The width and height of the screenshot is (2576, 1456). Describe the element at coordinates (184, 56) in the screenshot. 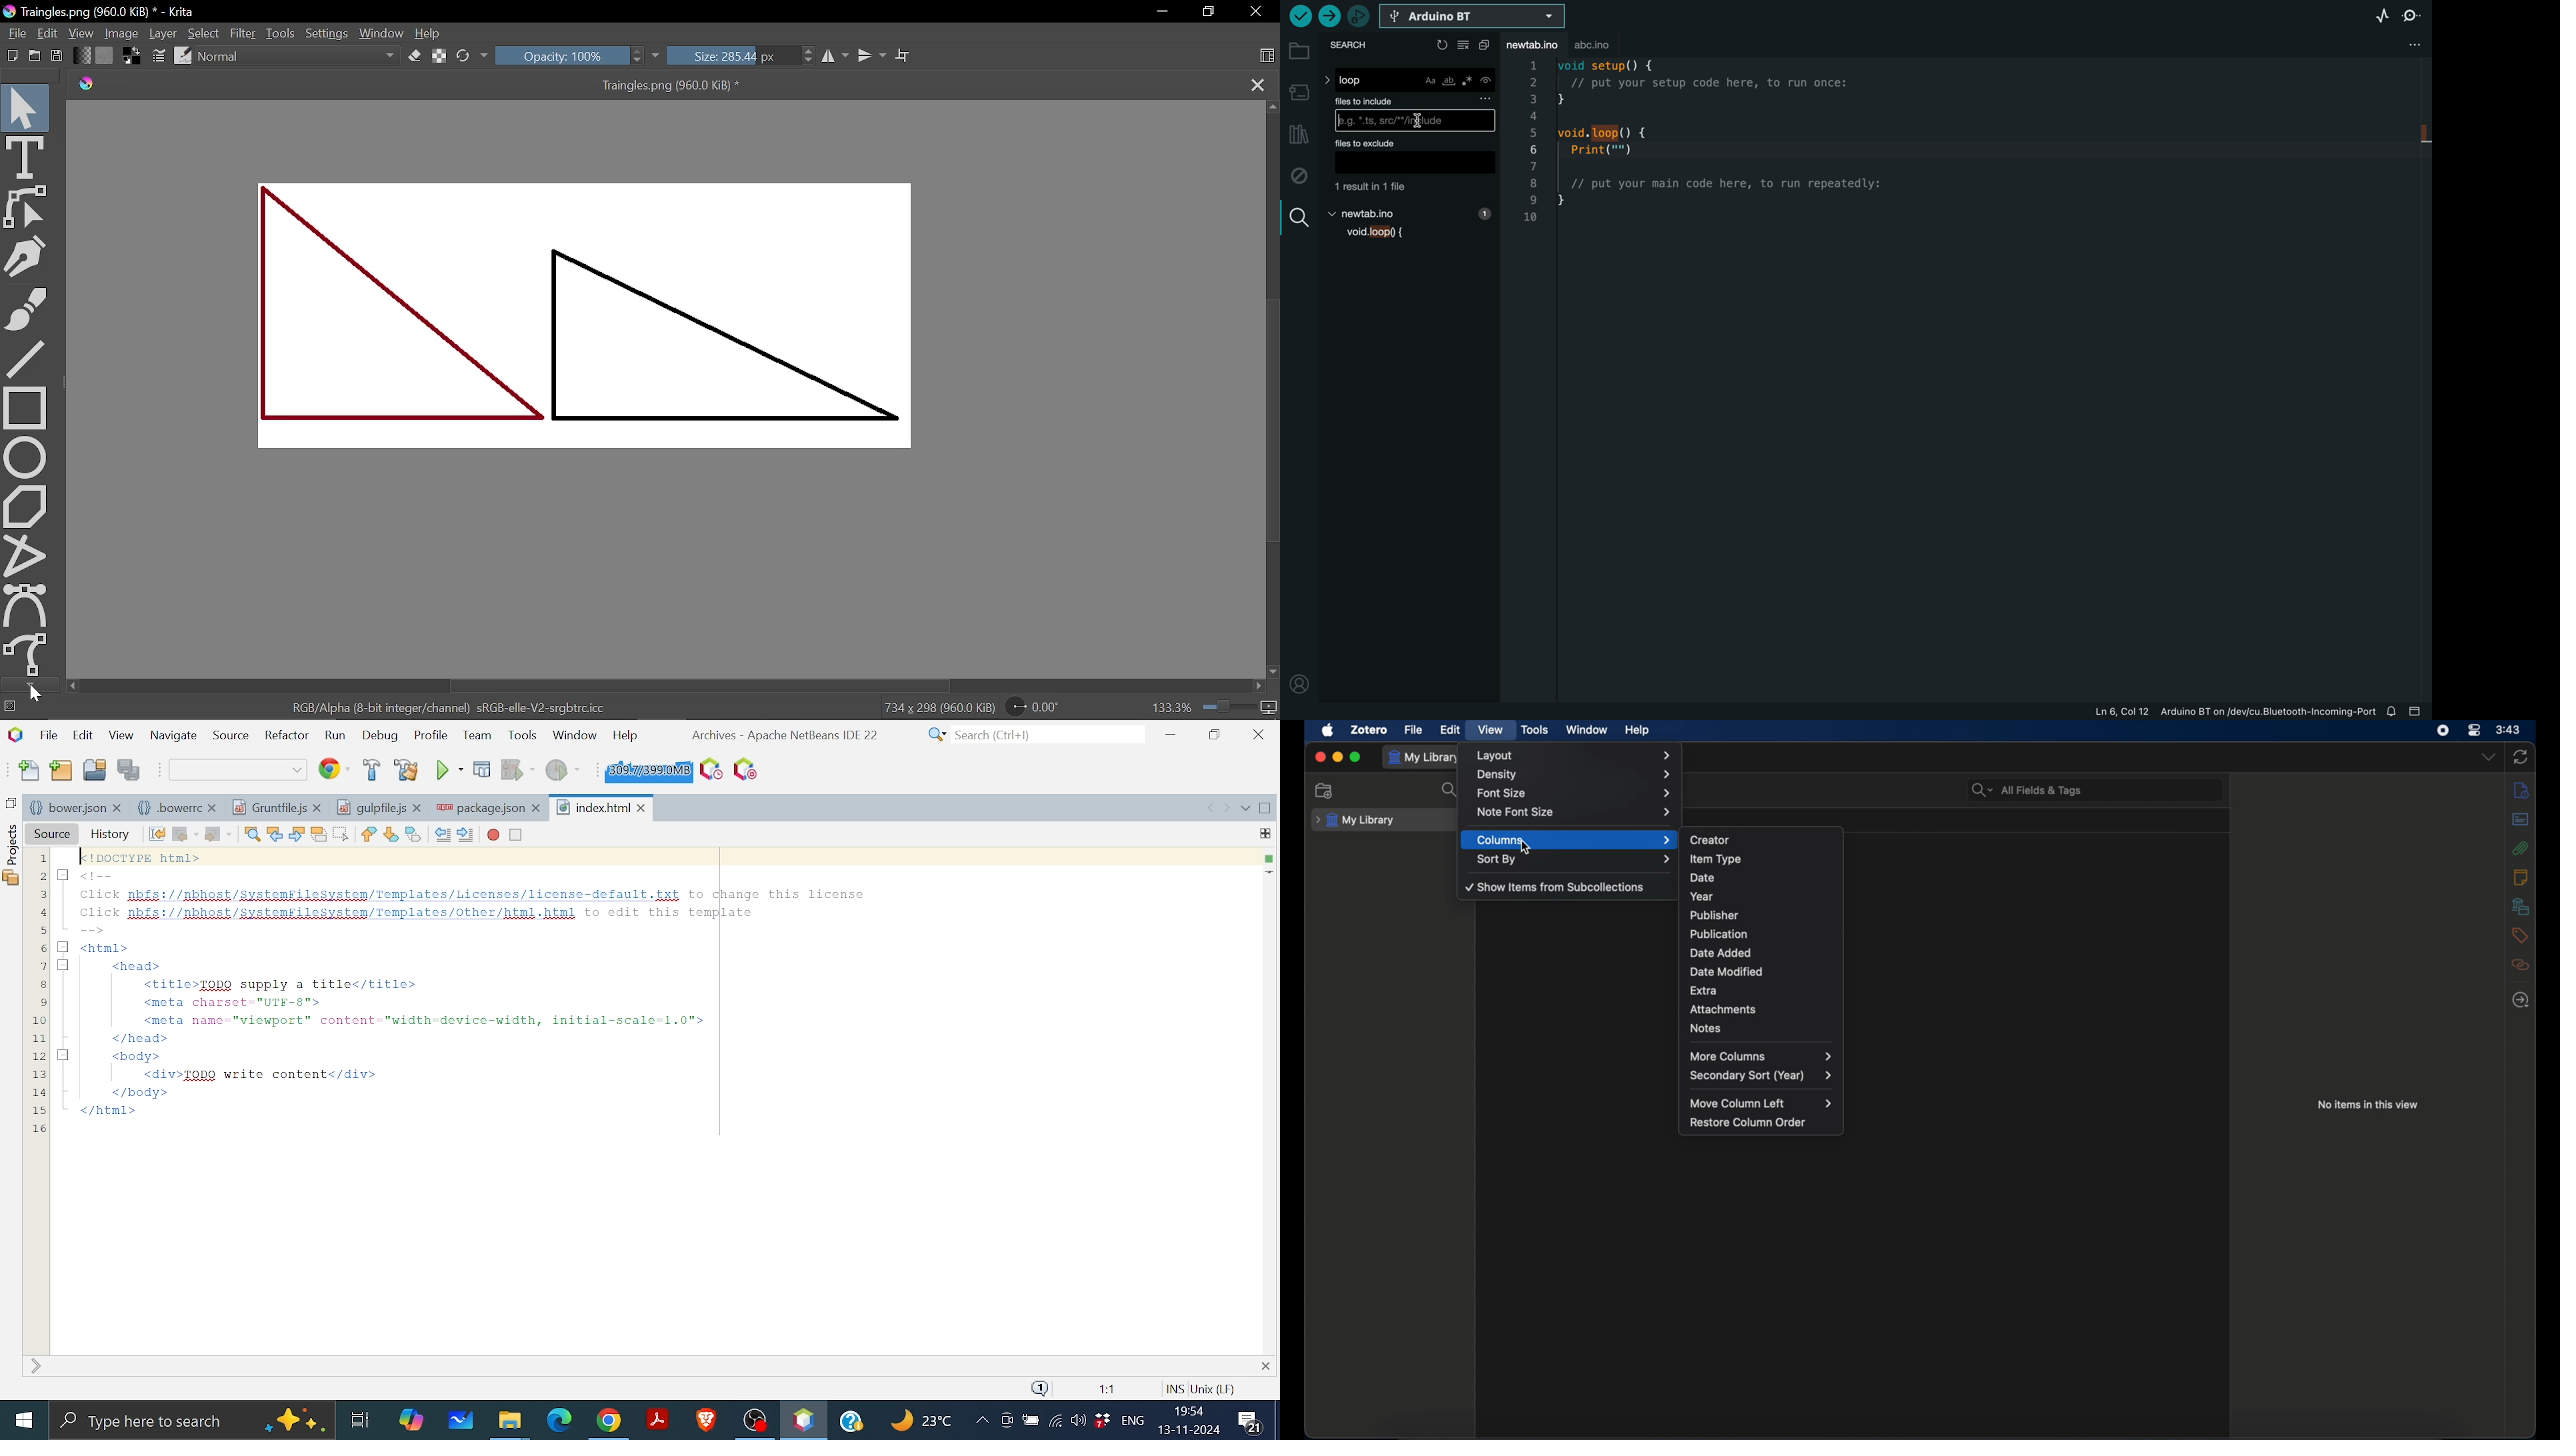

I see `Choose brush preset` at that location.